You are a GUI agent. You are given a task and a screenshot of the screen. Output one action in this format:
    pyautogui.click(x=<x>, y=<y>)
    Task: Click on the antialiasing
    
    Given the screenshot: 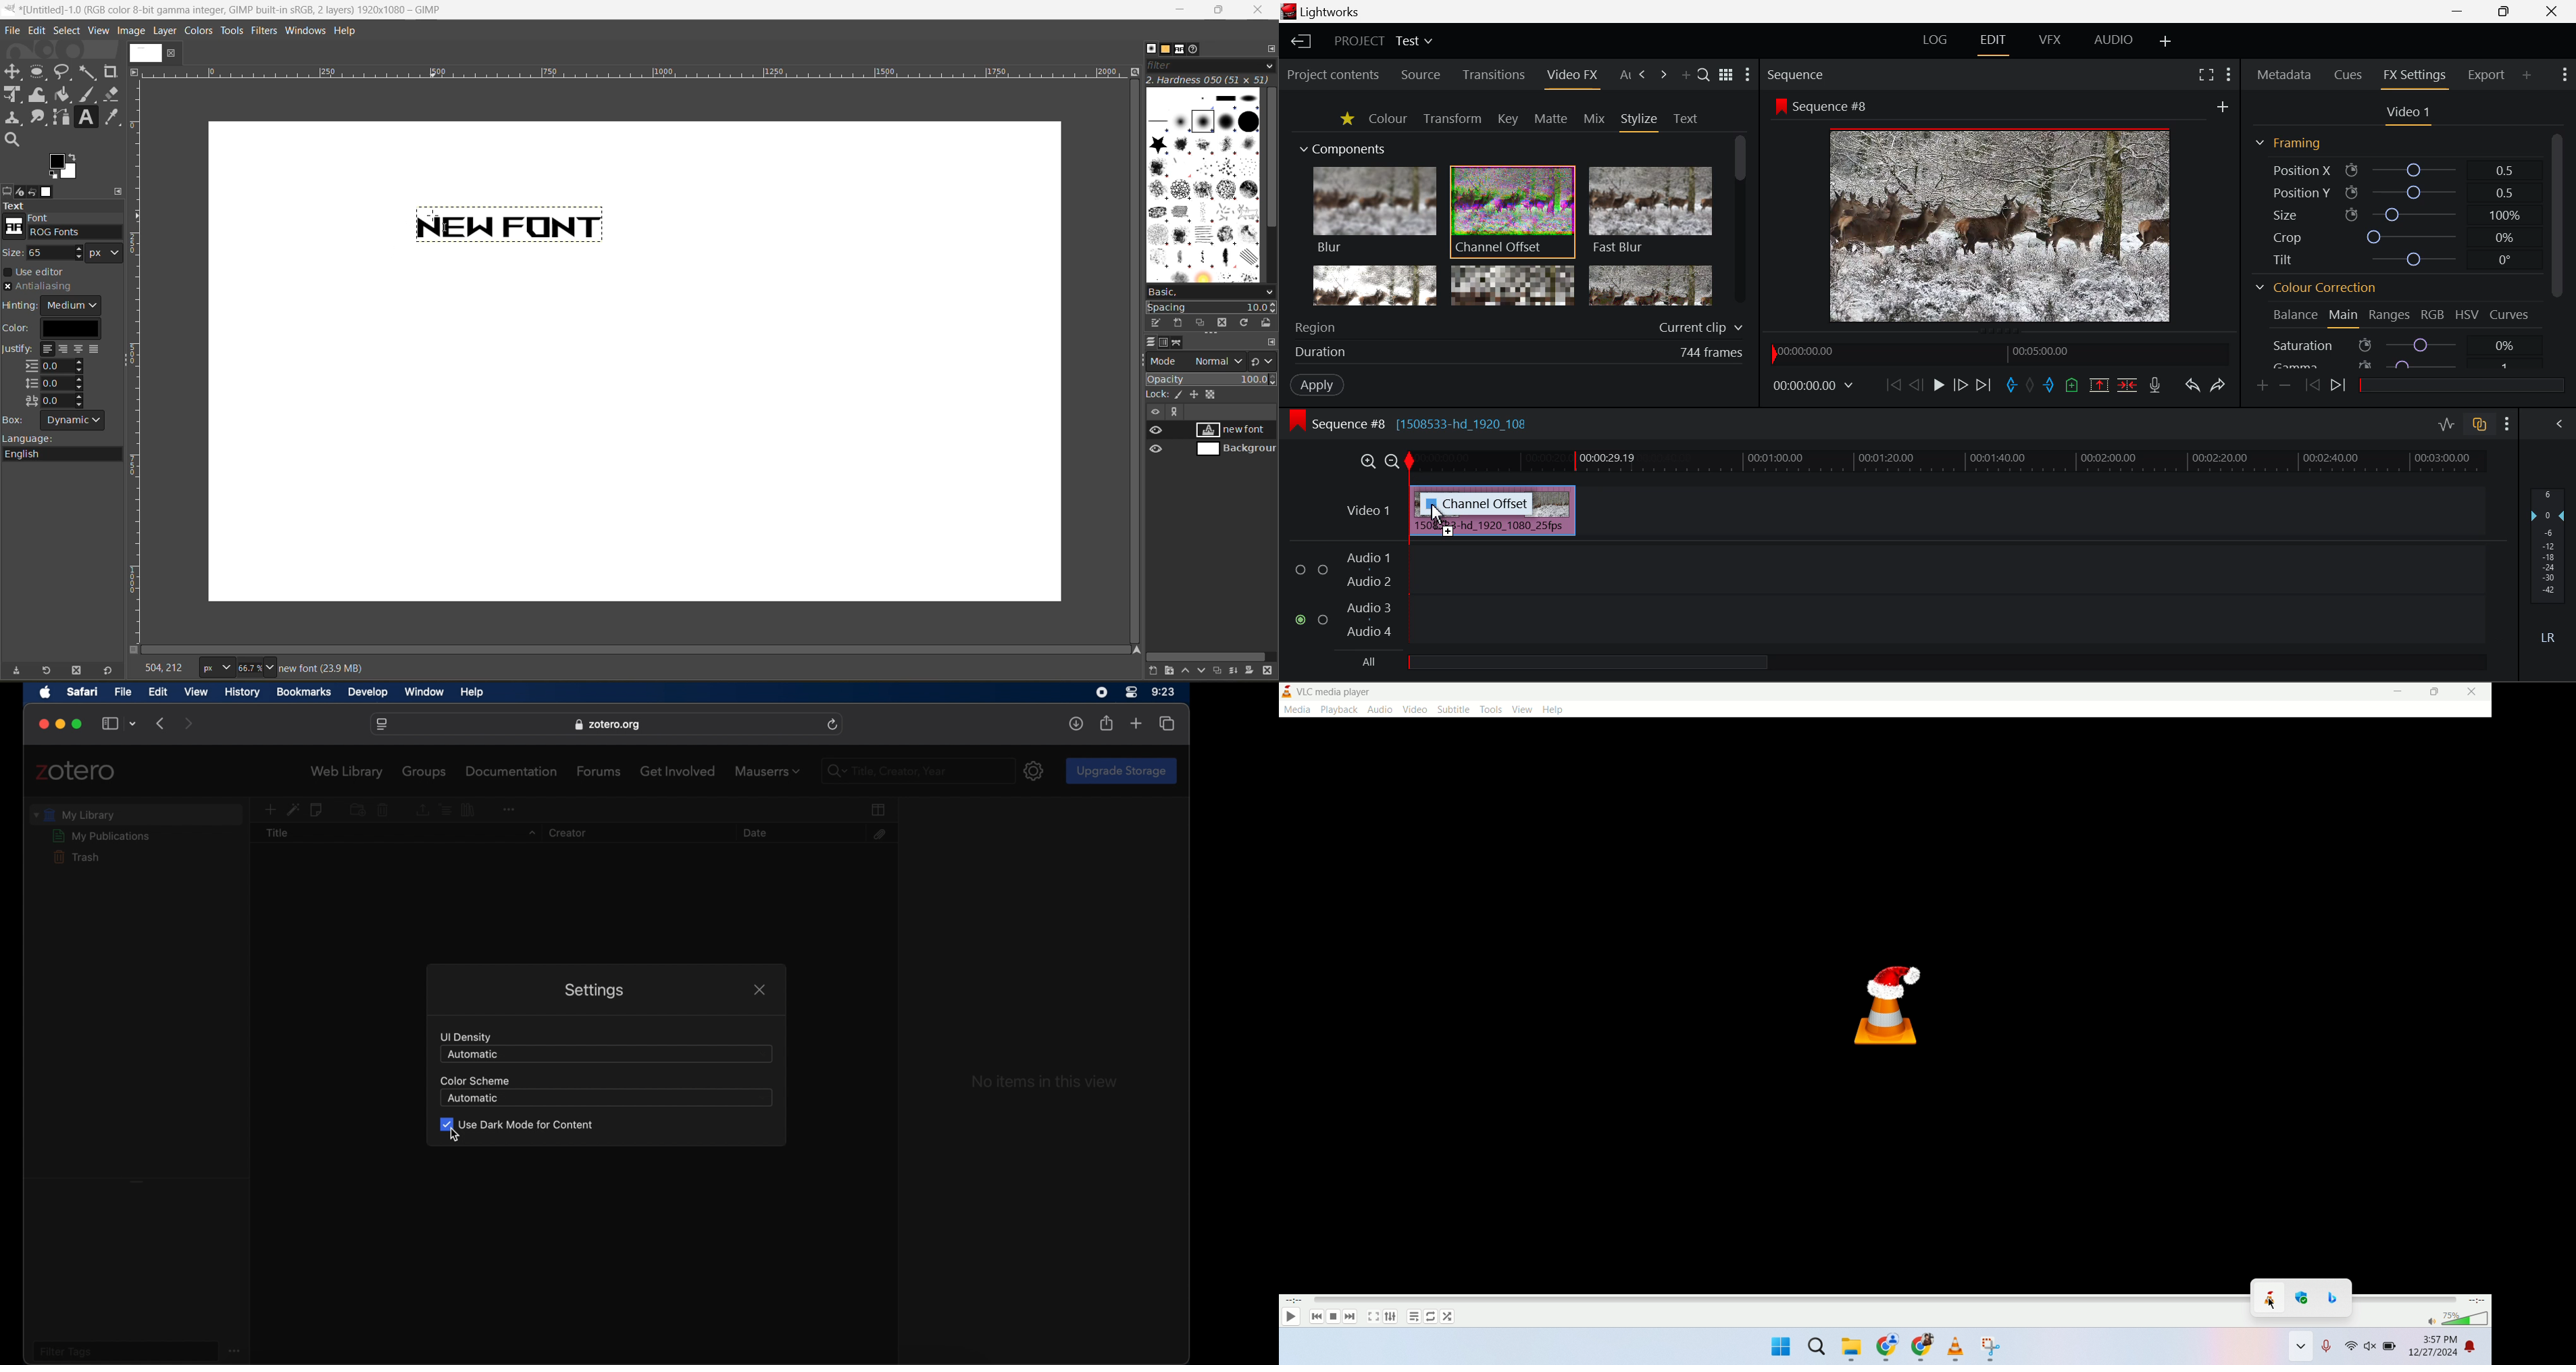 What is the action you would take?
    pyautogui.click(x=39, y=287)
    